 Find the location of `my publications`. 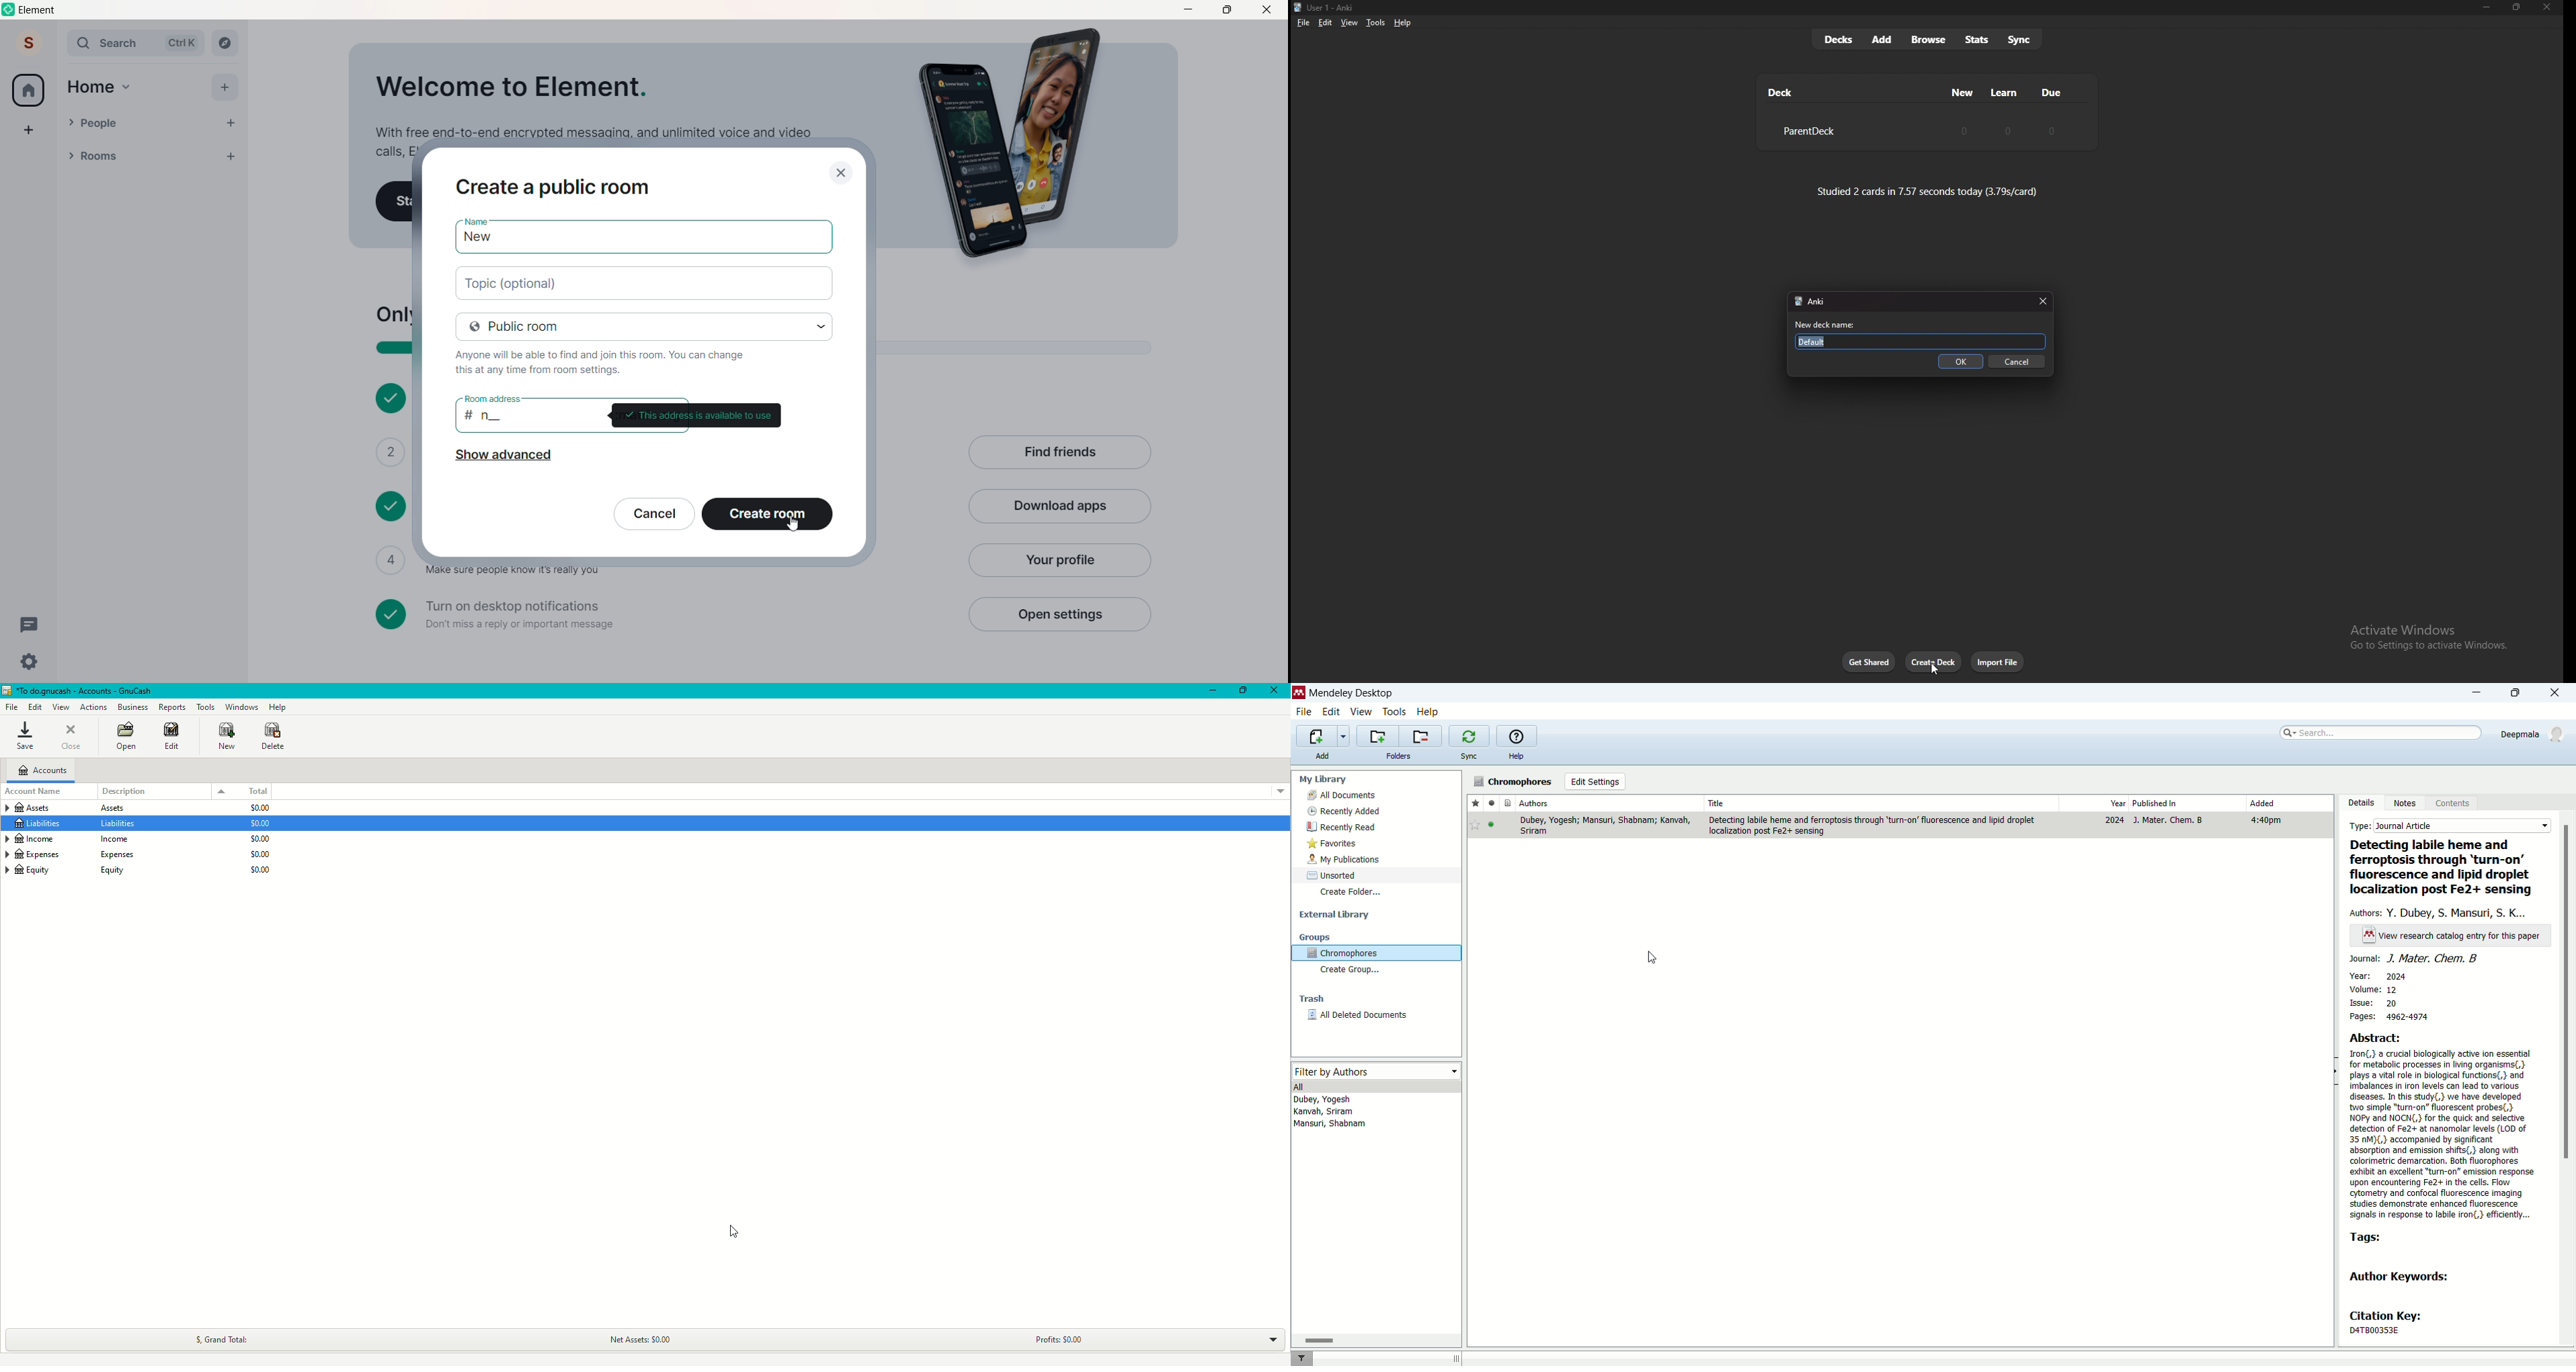

my publications is located at coordinates (1346, 860).